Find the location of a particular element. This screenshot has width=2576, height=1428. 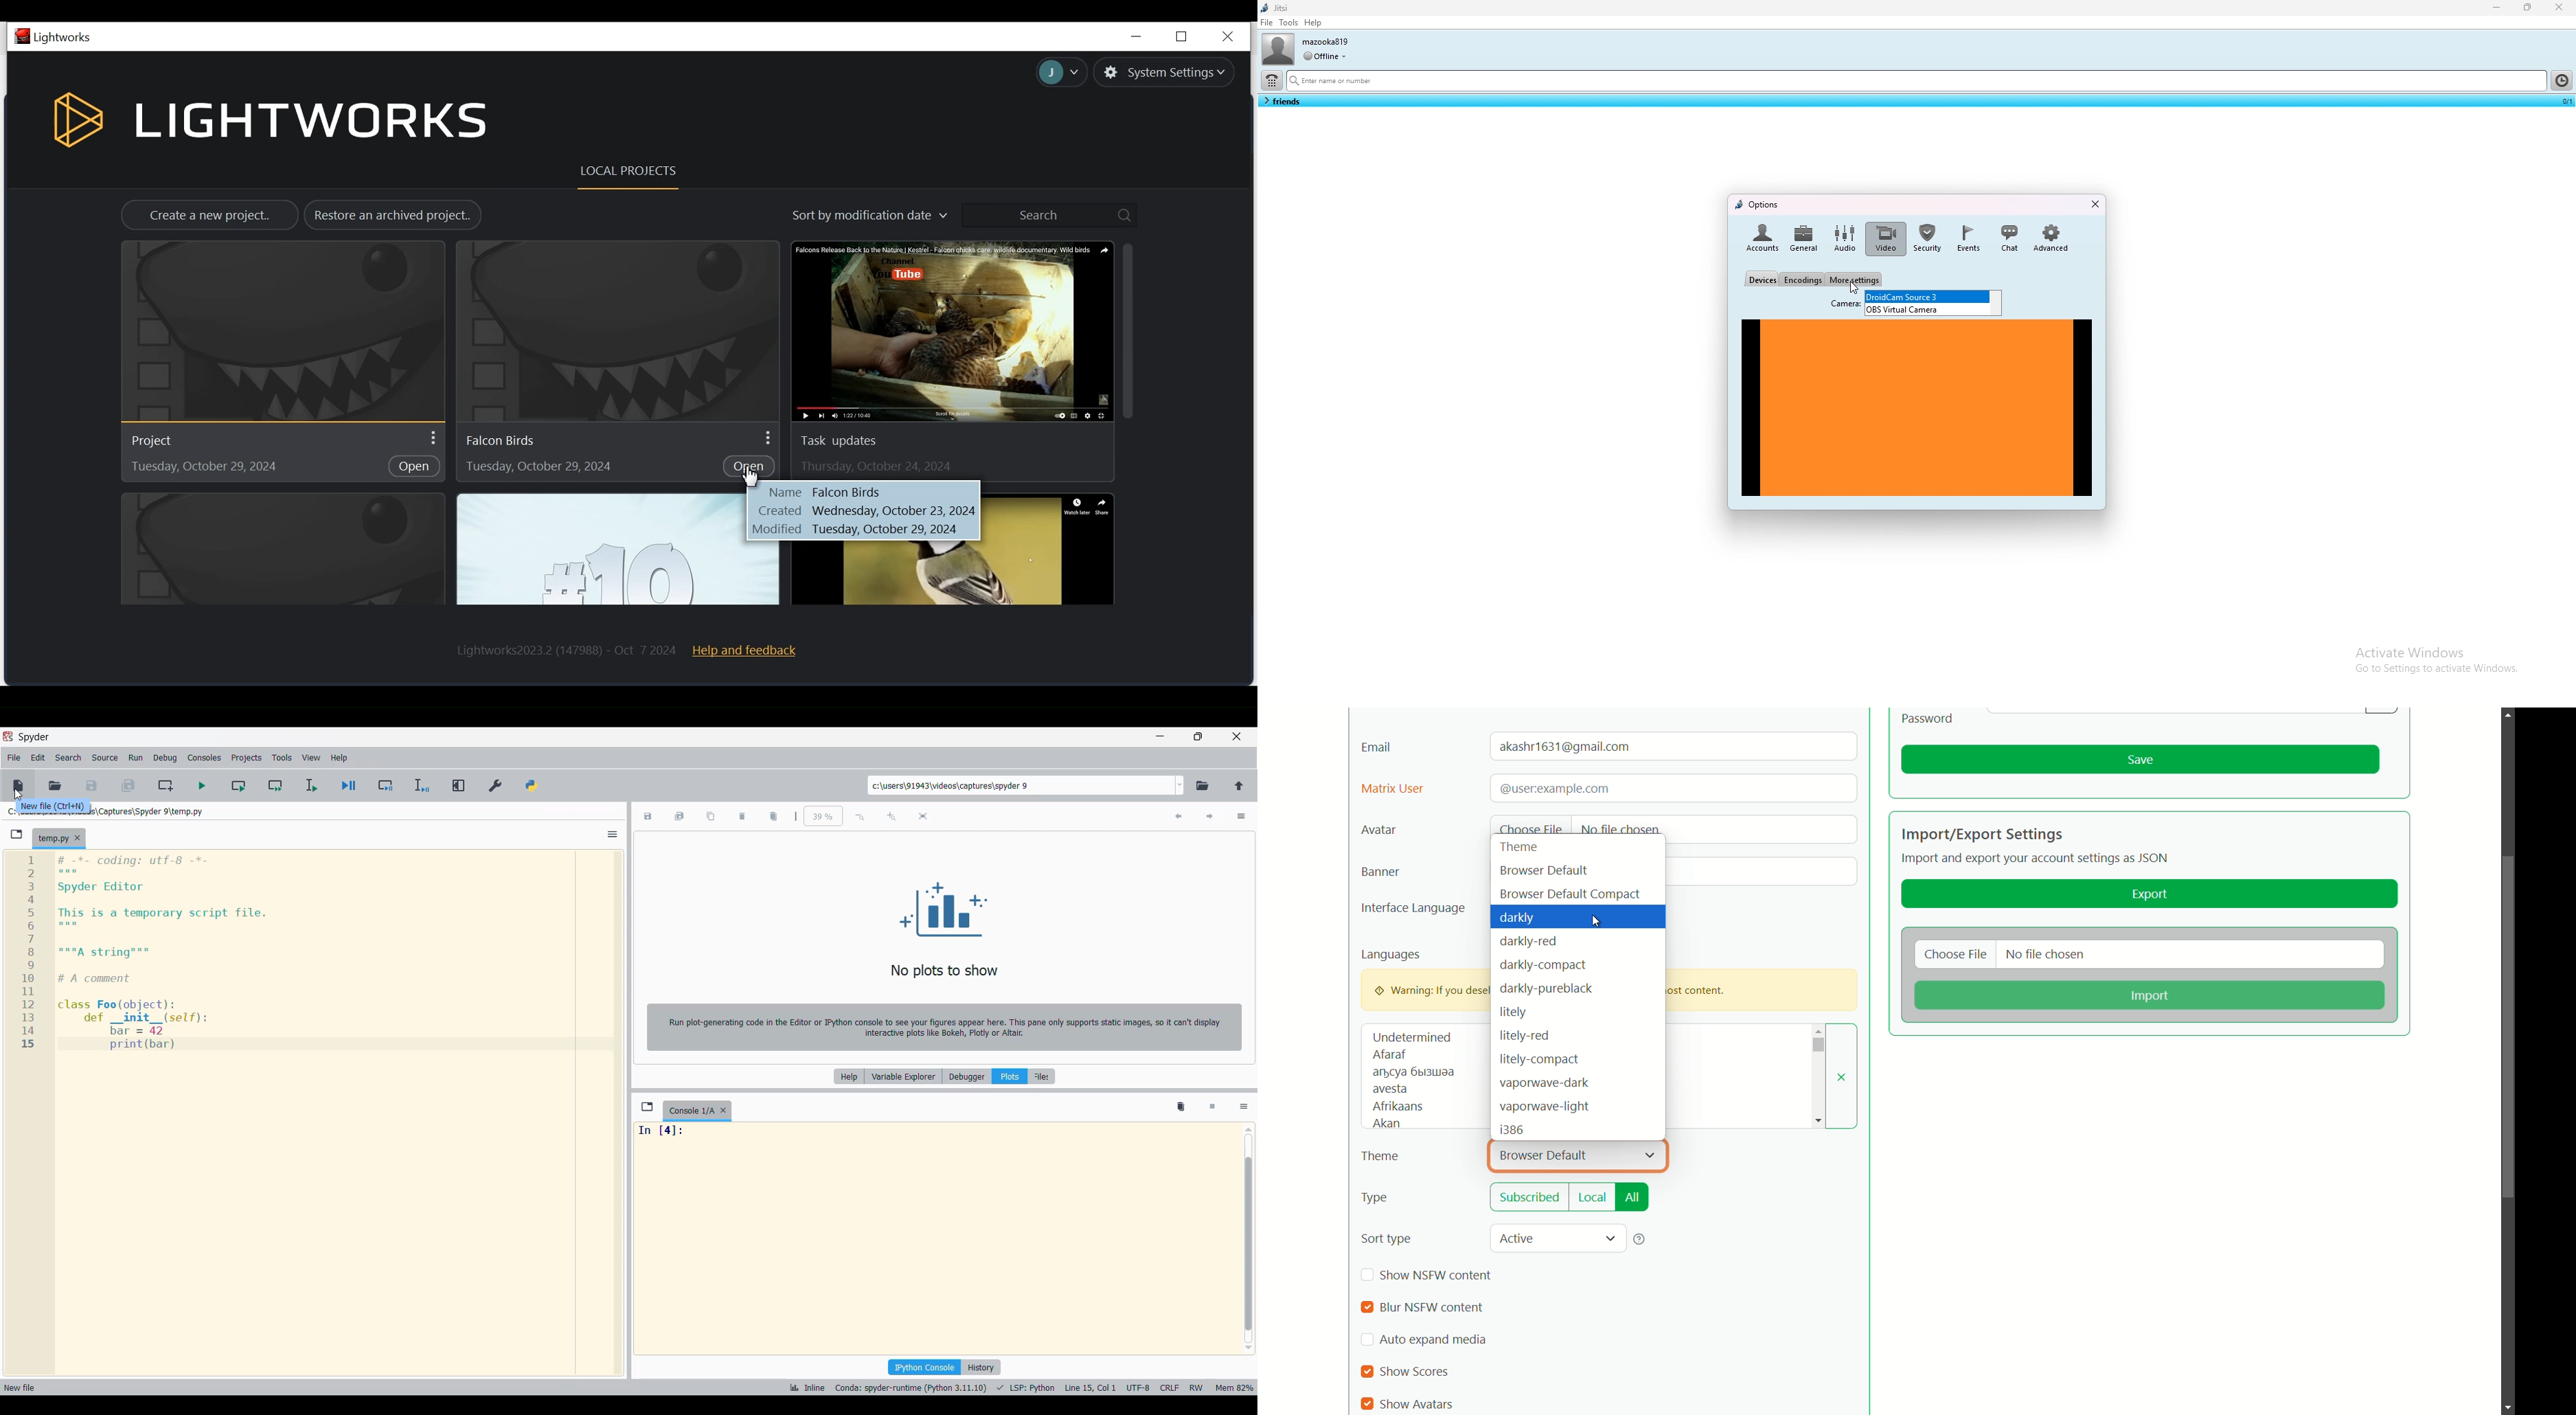

Remove all variables from namespace is located at coordinates (1181, 1107).